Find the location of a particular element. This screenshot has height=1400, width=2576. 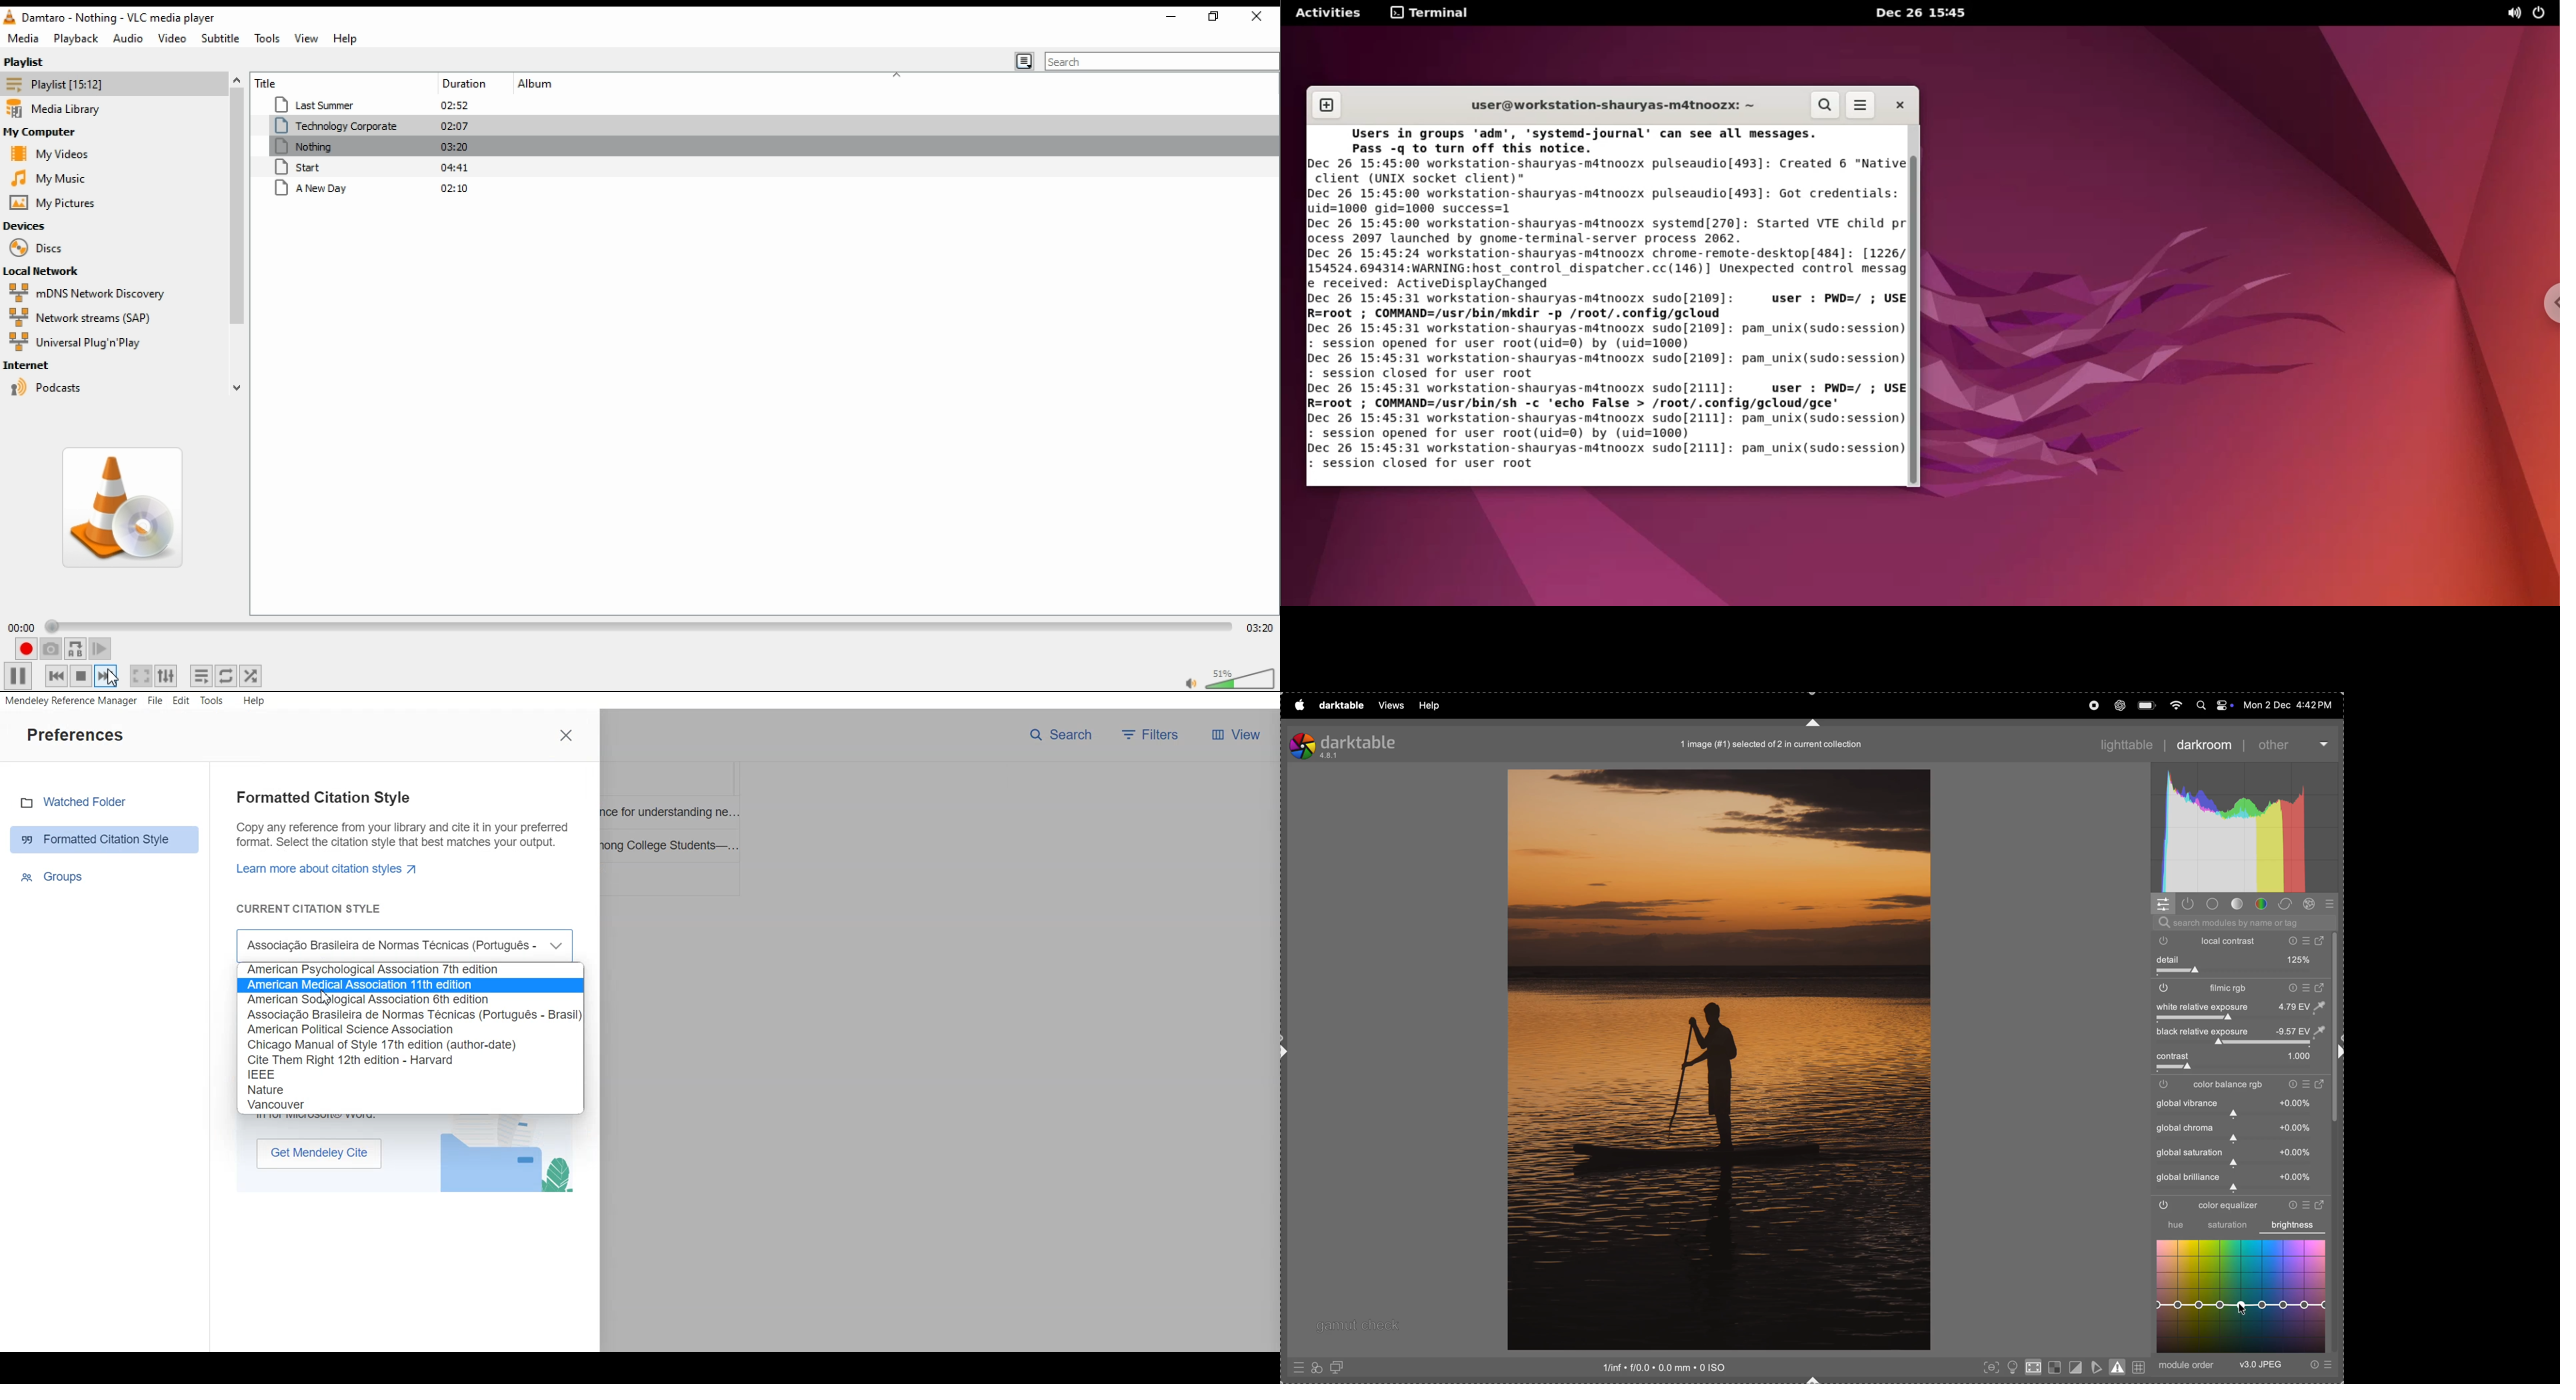

all modules is located at coordinates (2328, 904).